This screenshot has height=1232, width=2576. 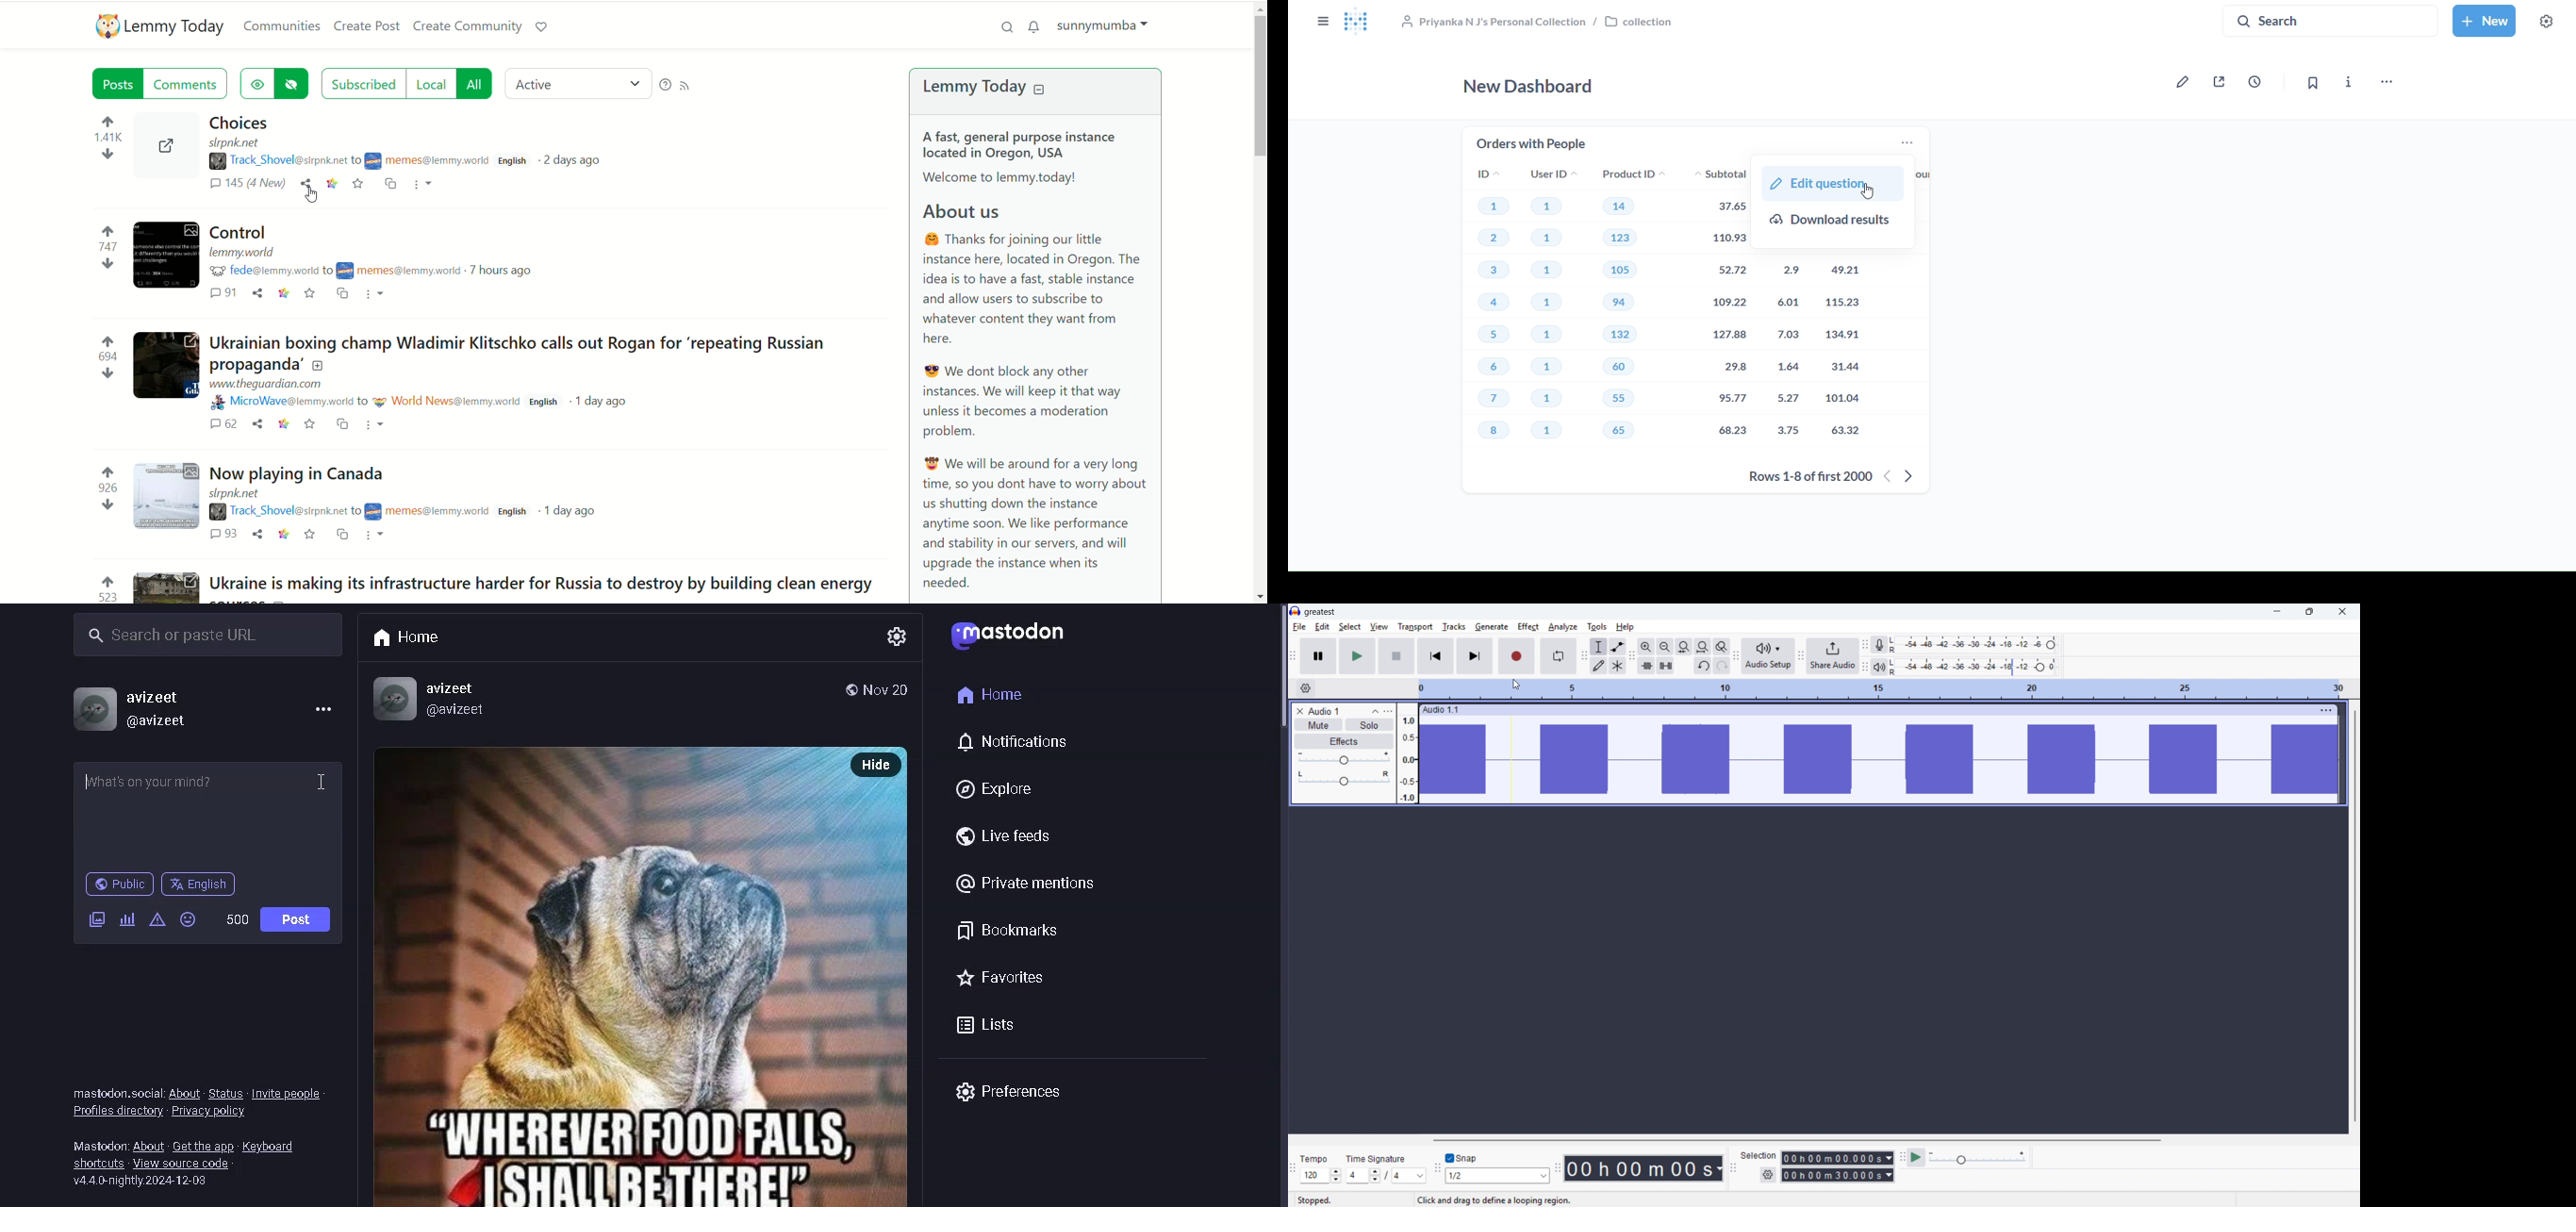 I want to click on post, so click(x=300, y=920).